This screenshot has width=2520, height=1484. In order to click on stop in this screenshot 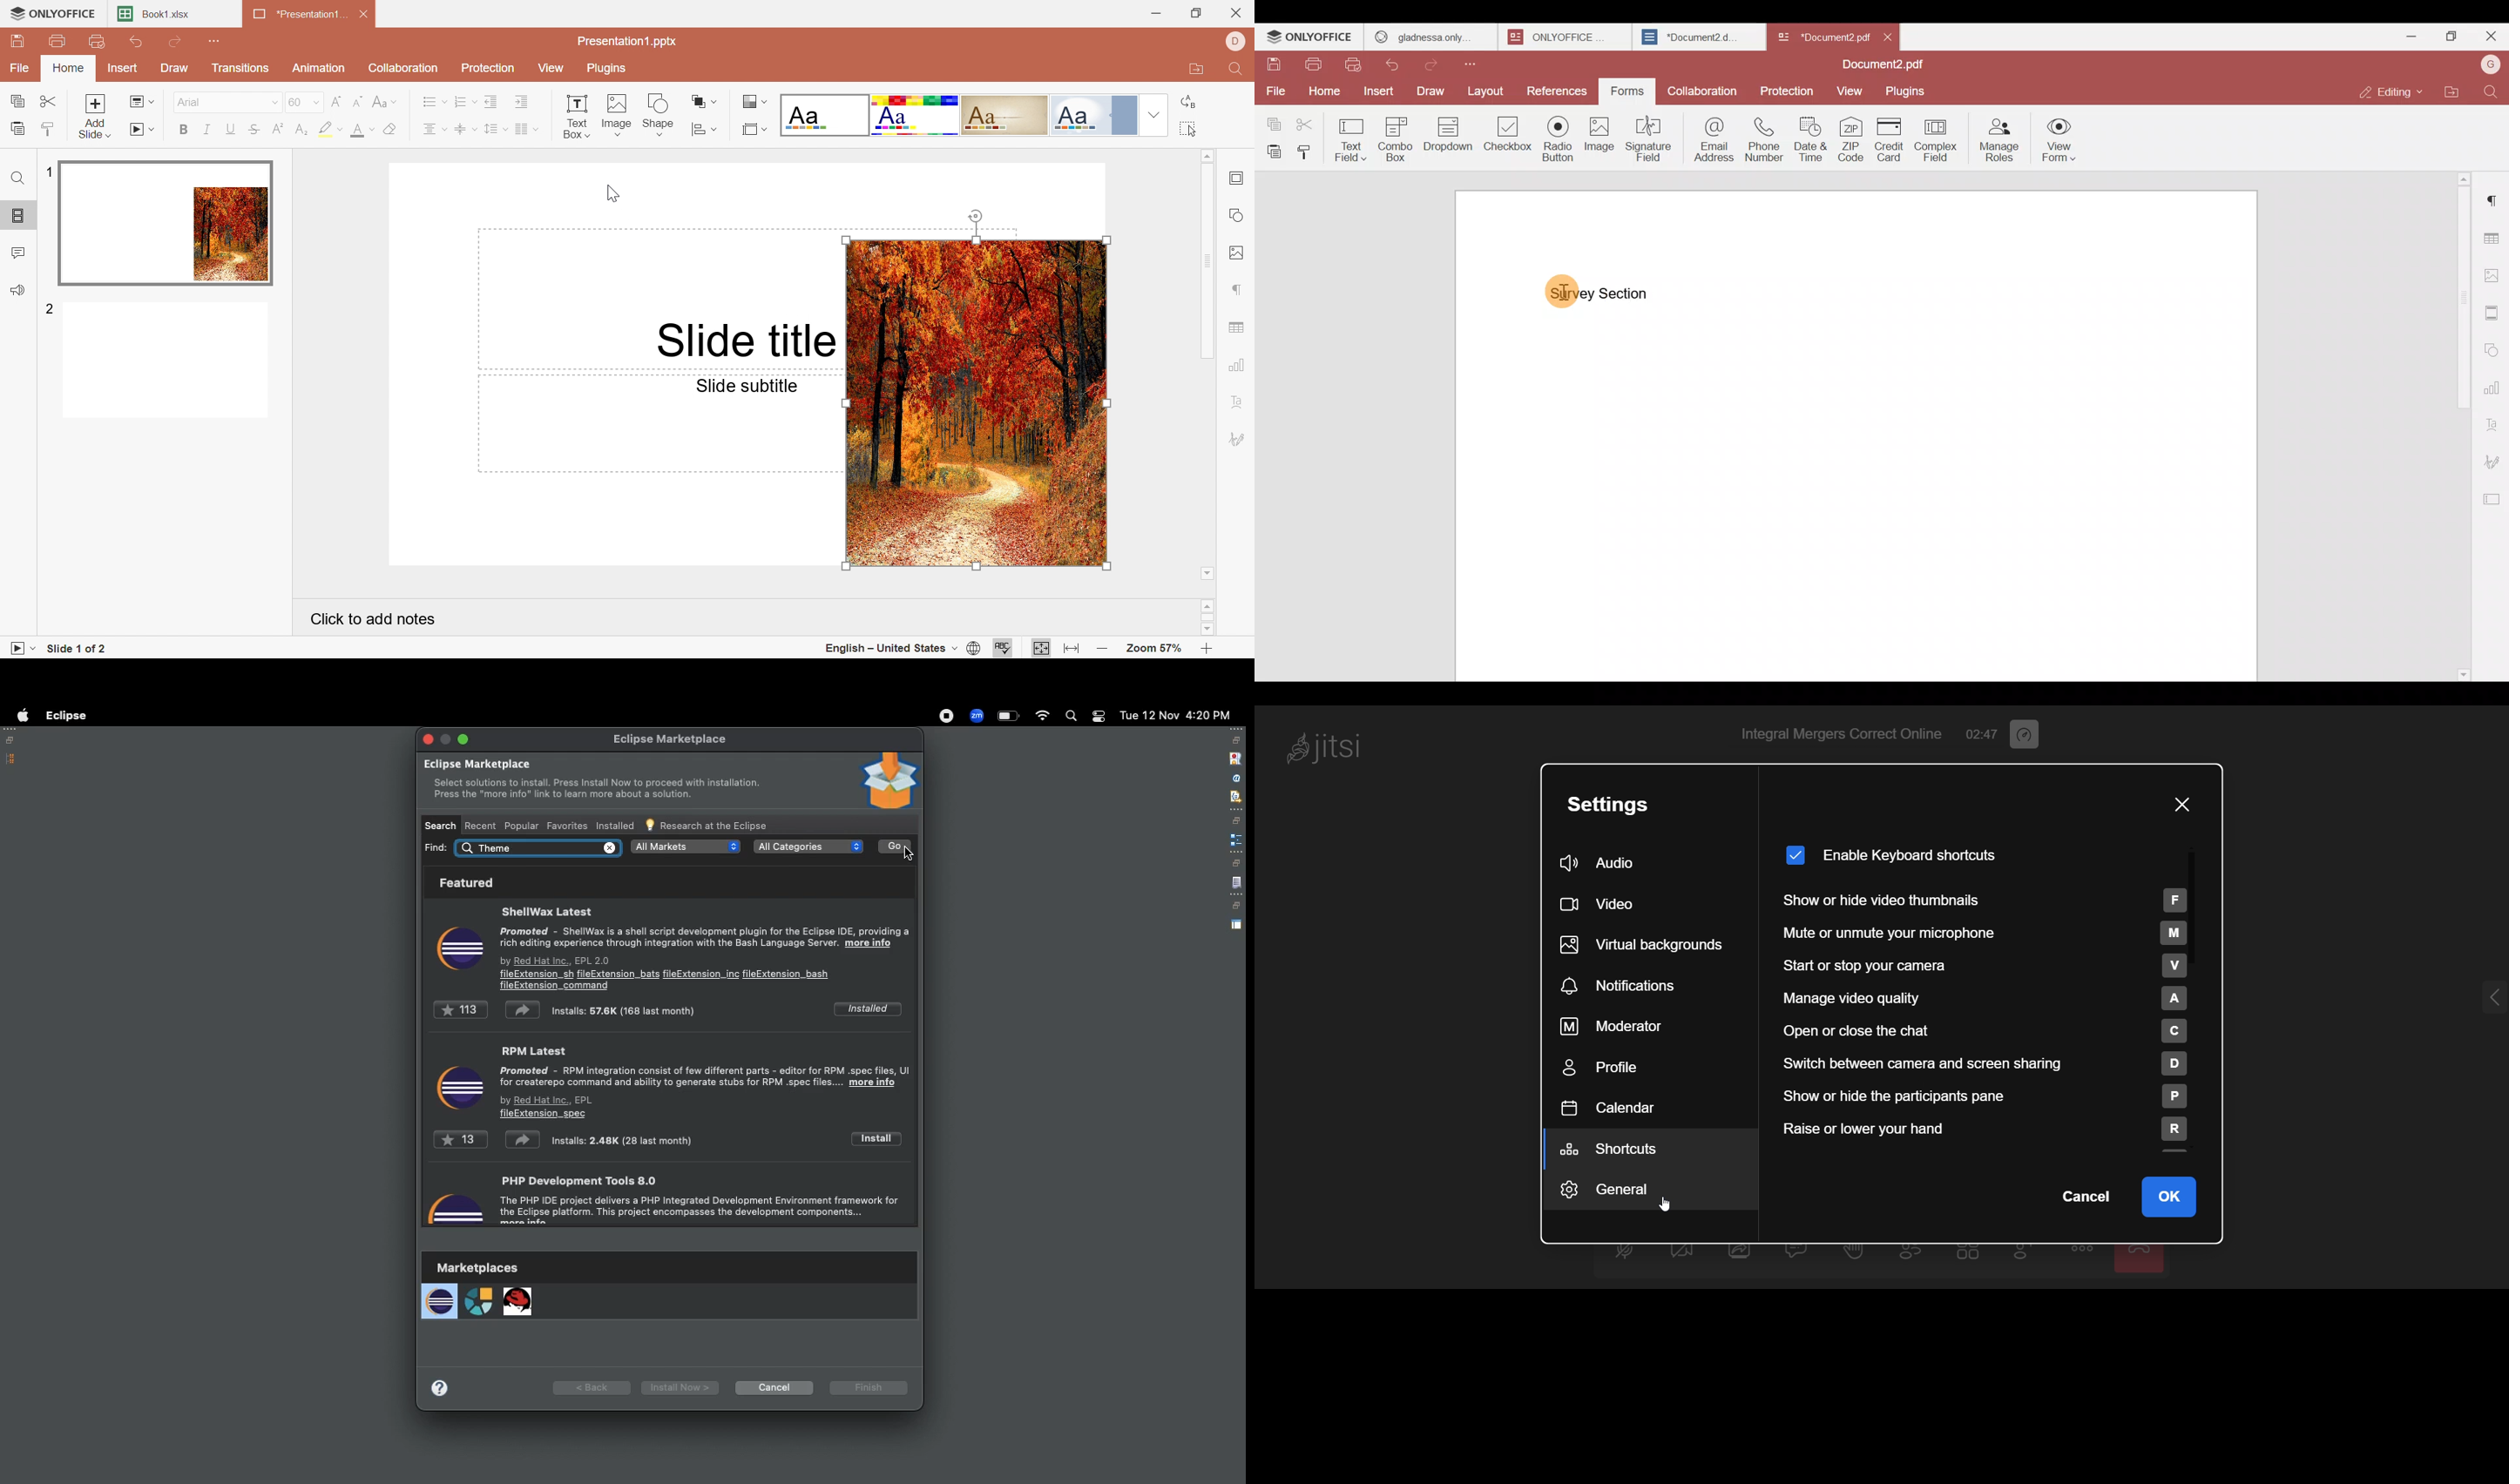, I will do `click(1234, 757)`.